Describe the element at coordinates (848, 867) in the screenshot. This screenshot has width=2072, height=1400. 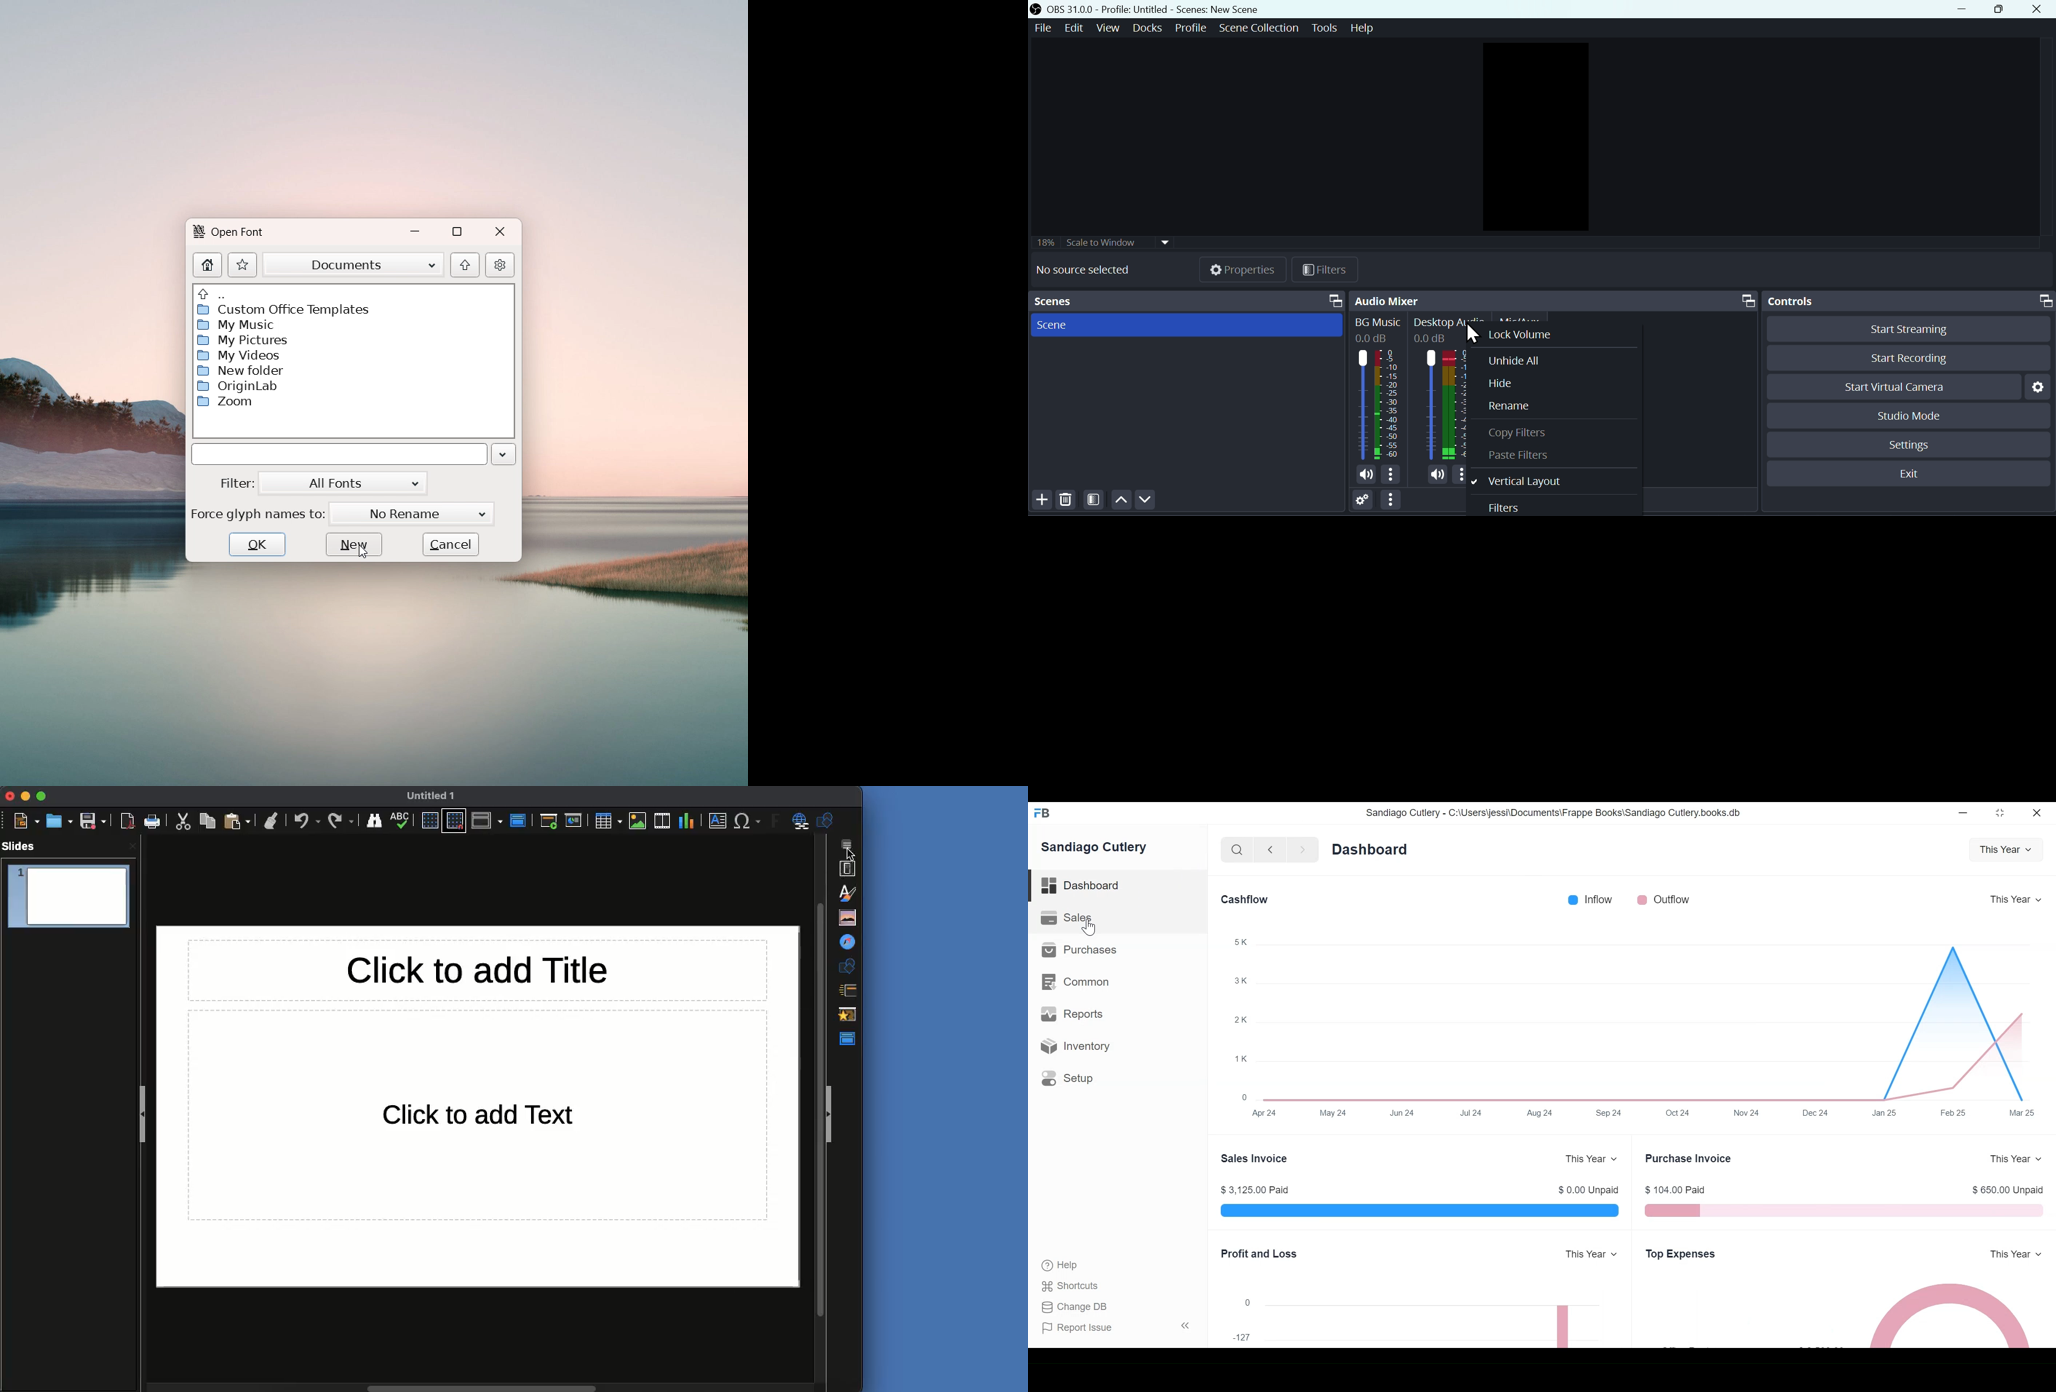
I see `Properties` at that location.